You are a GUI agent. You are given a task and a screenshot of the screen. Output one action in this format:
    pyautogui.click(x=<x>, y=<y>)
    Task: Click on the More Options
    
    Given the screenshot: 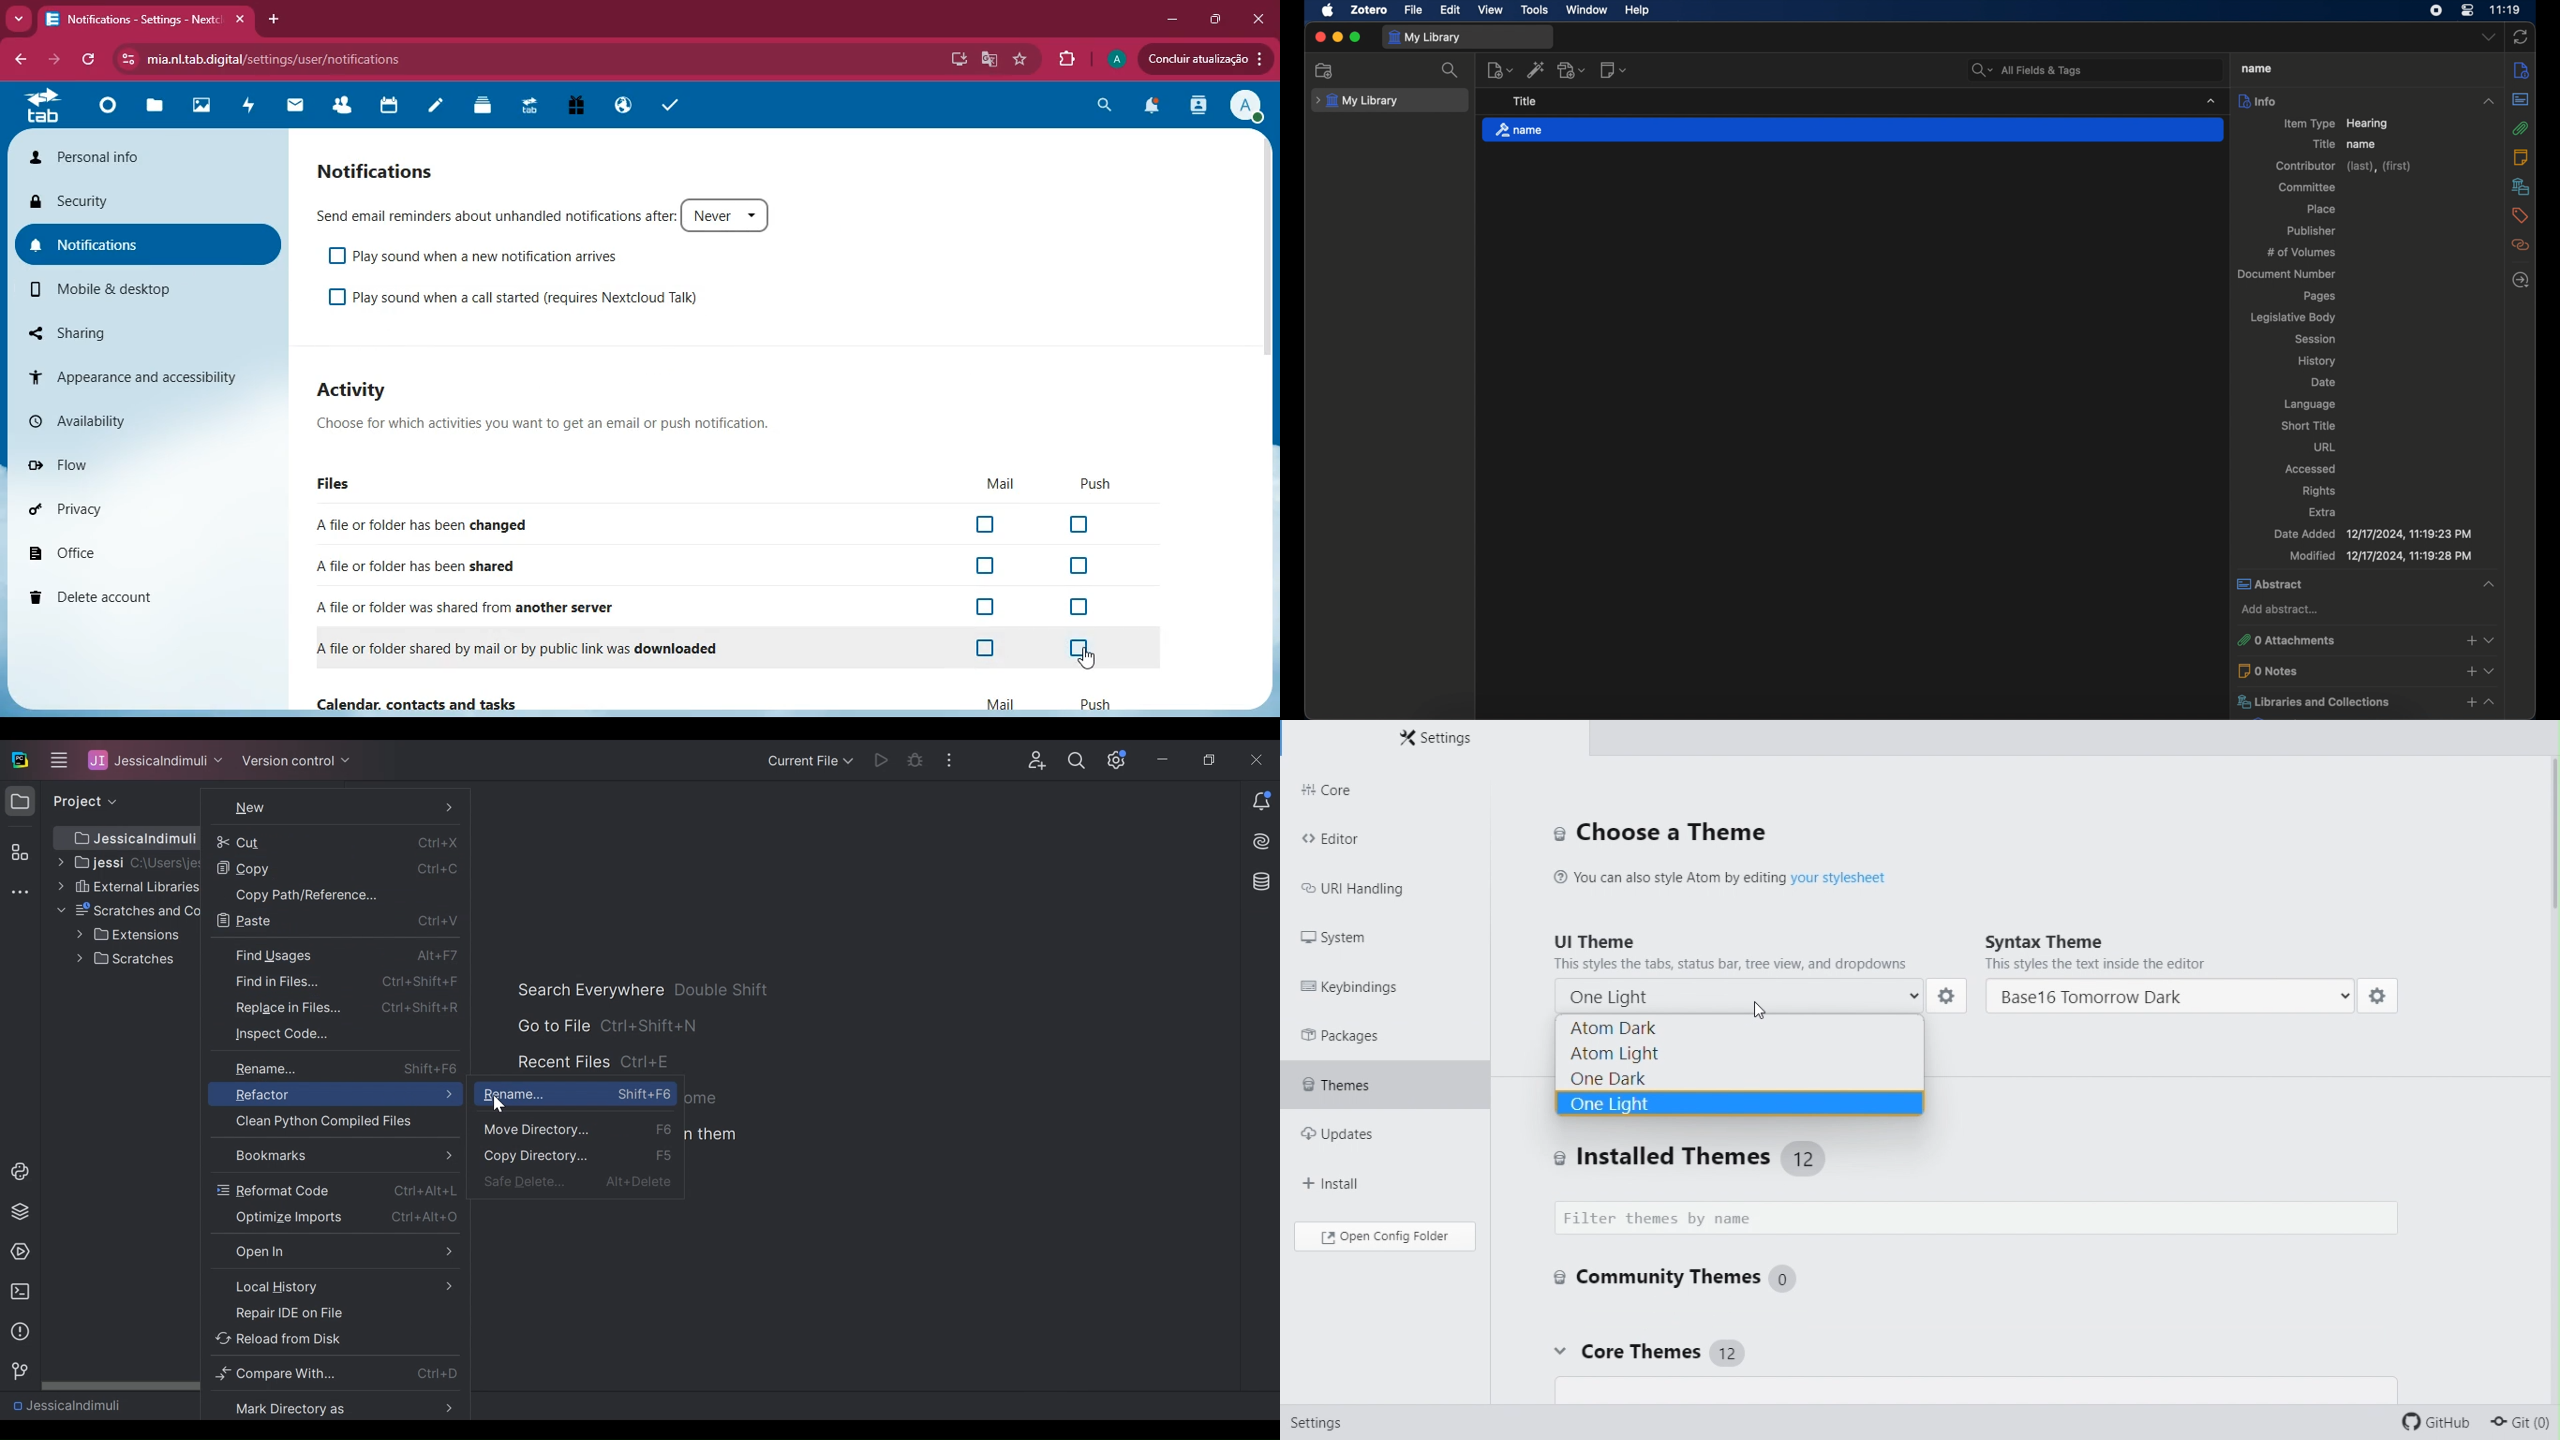 What is the action you would take?
    pyautogui.click(x=953, y=759)
    